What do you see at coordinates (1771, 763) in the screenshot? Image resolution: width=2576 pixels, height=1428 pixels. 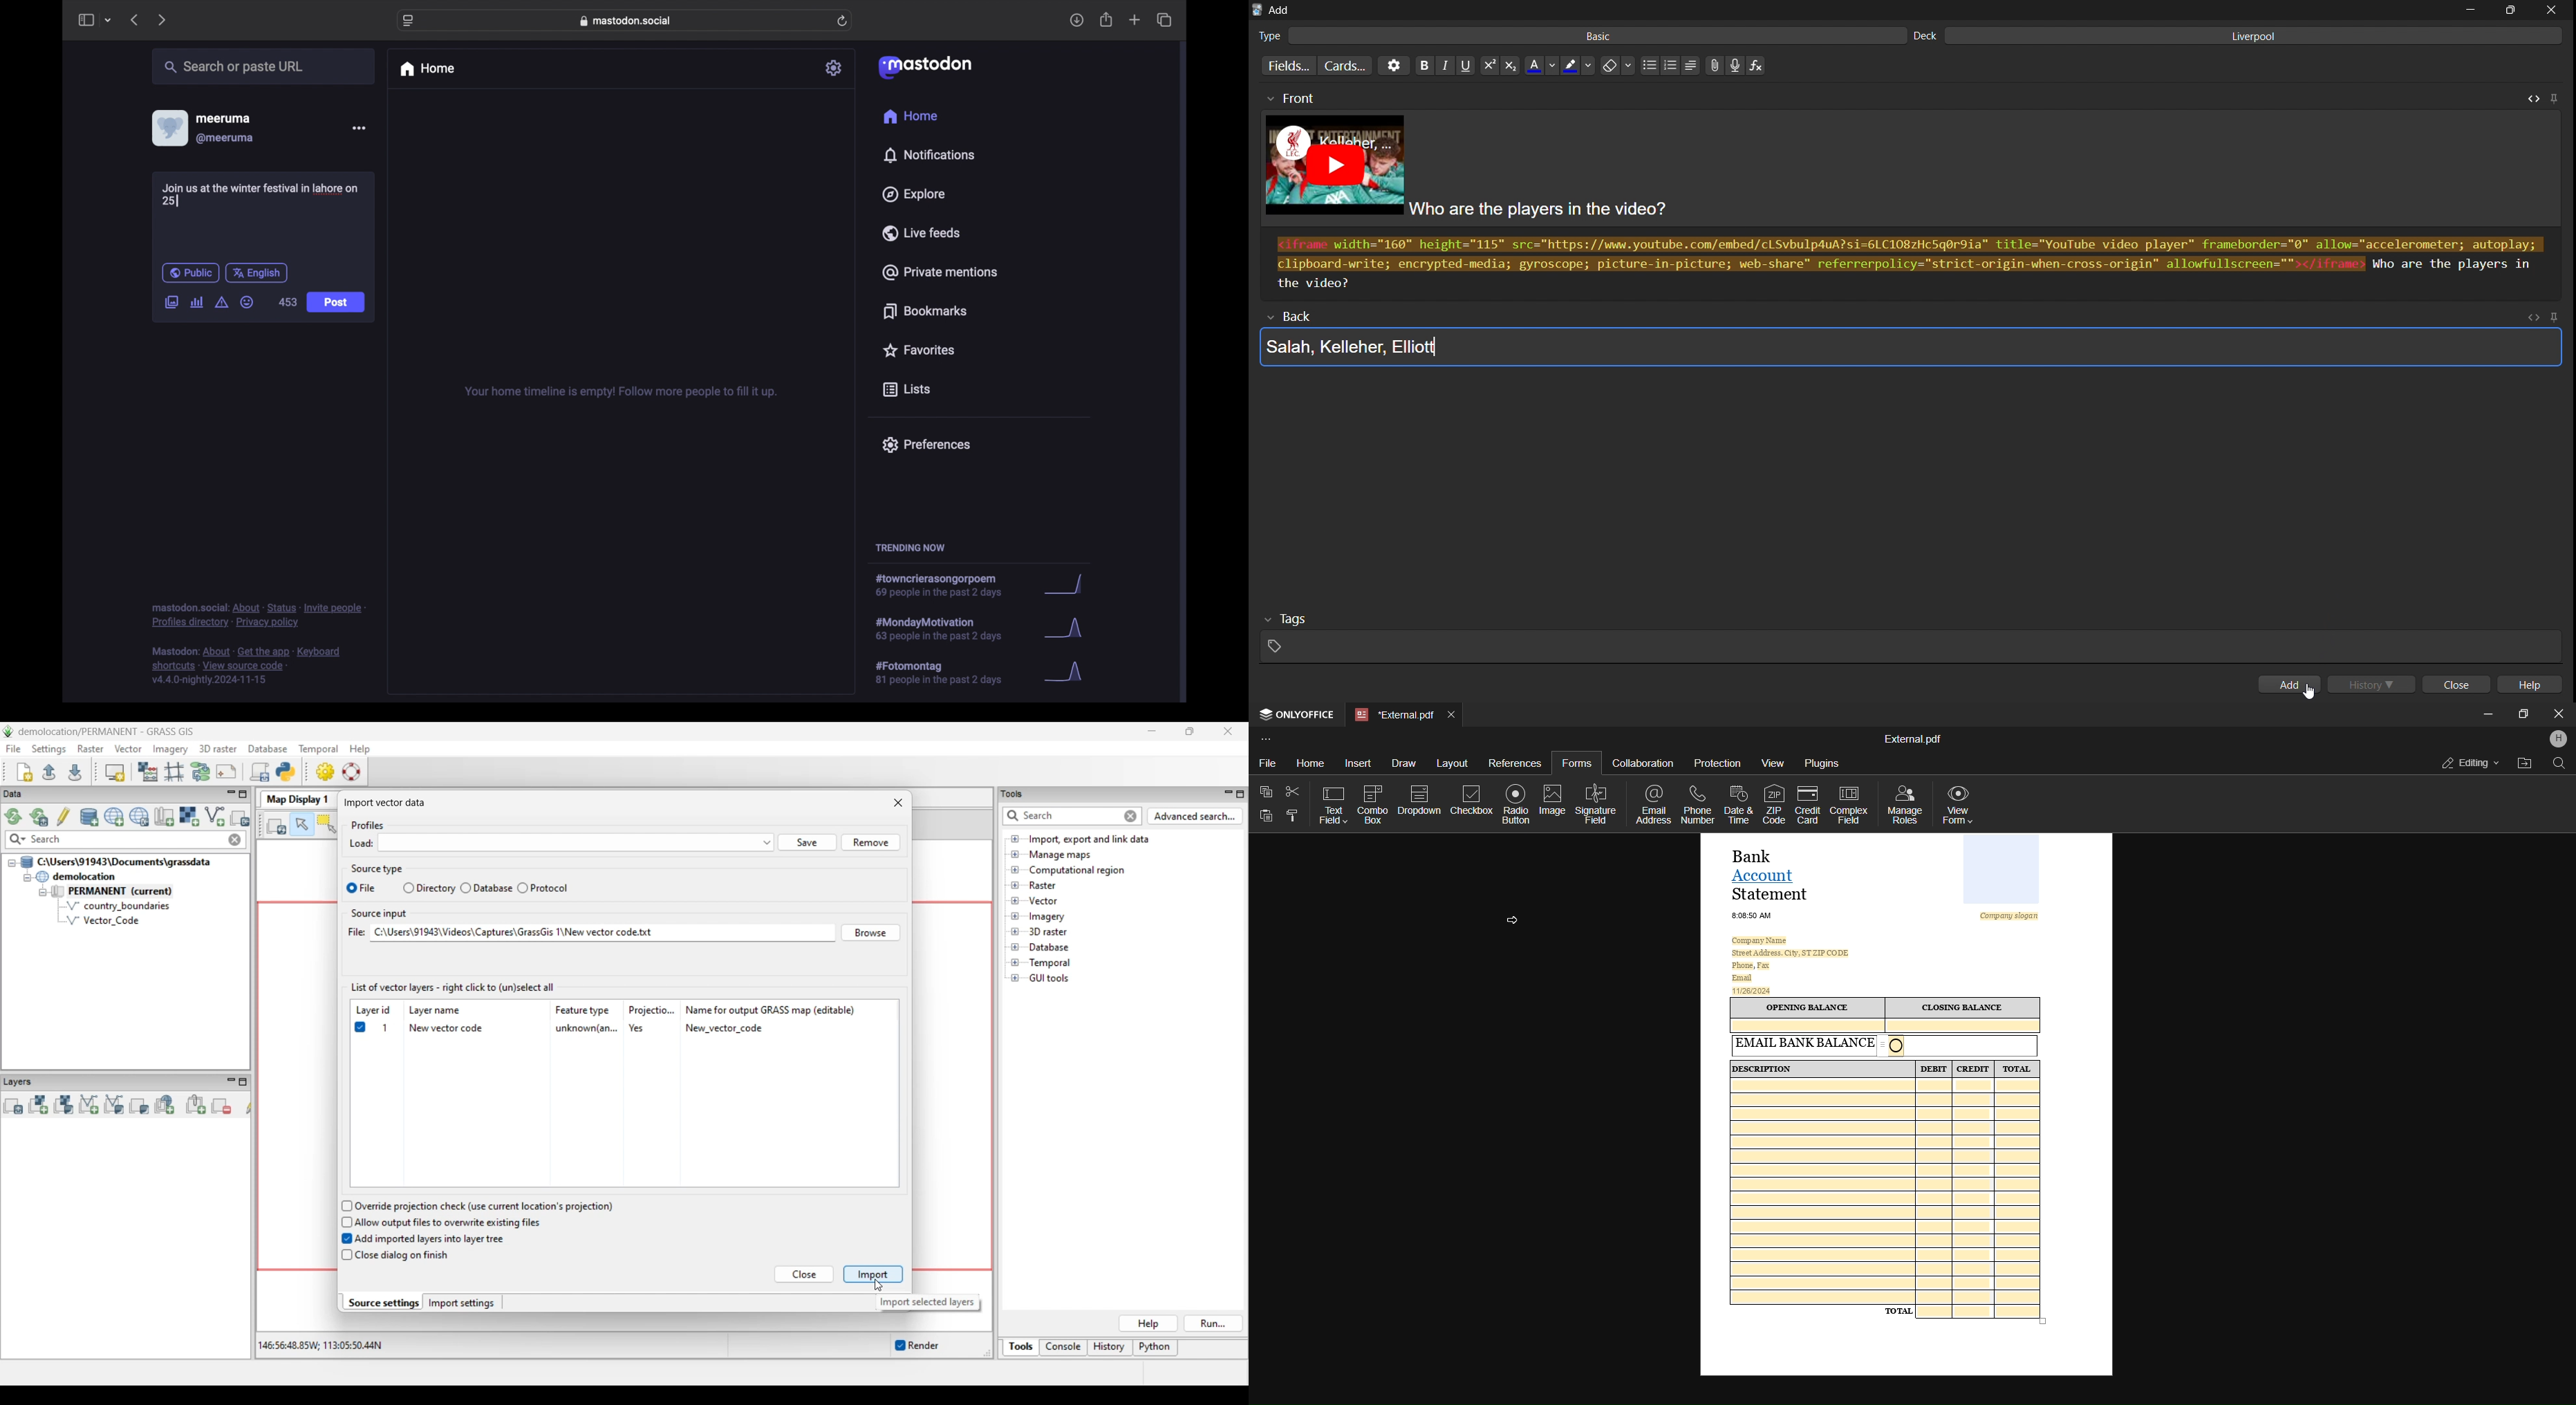 I see `view` at bounding box center [1771, 763].